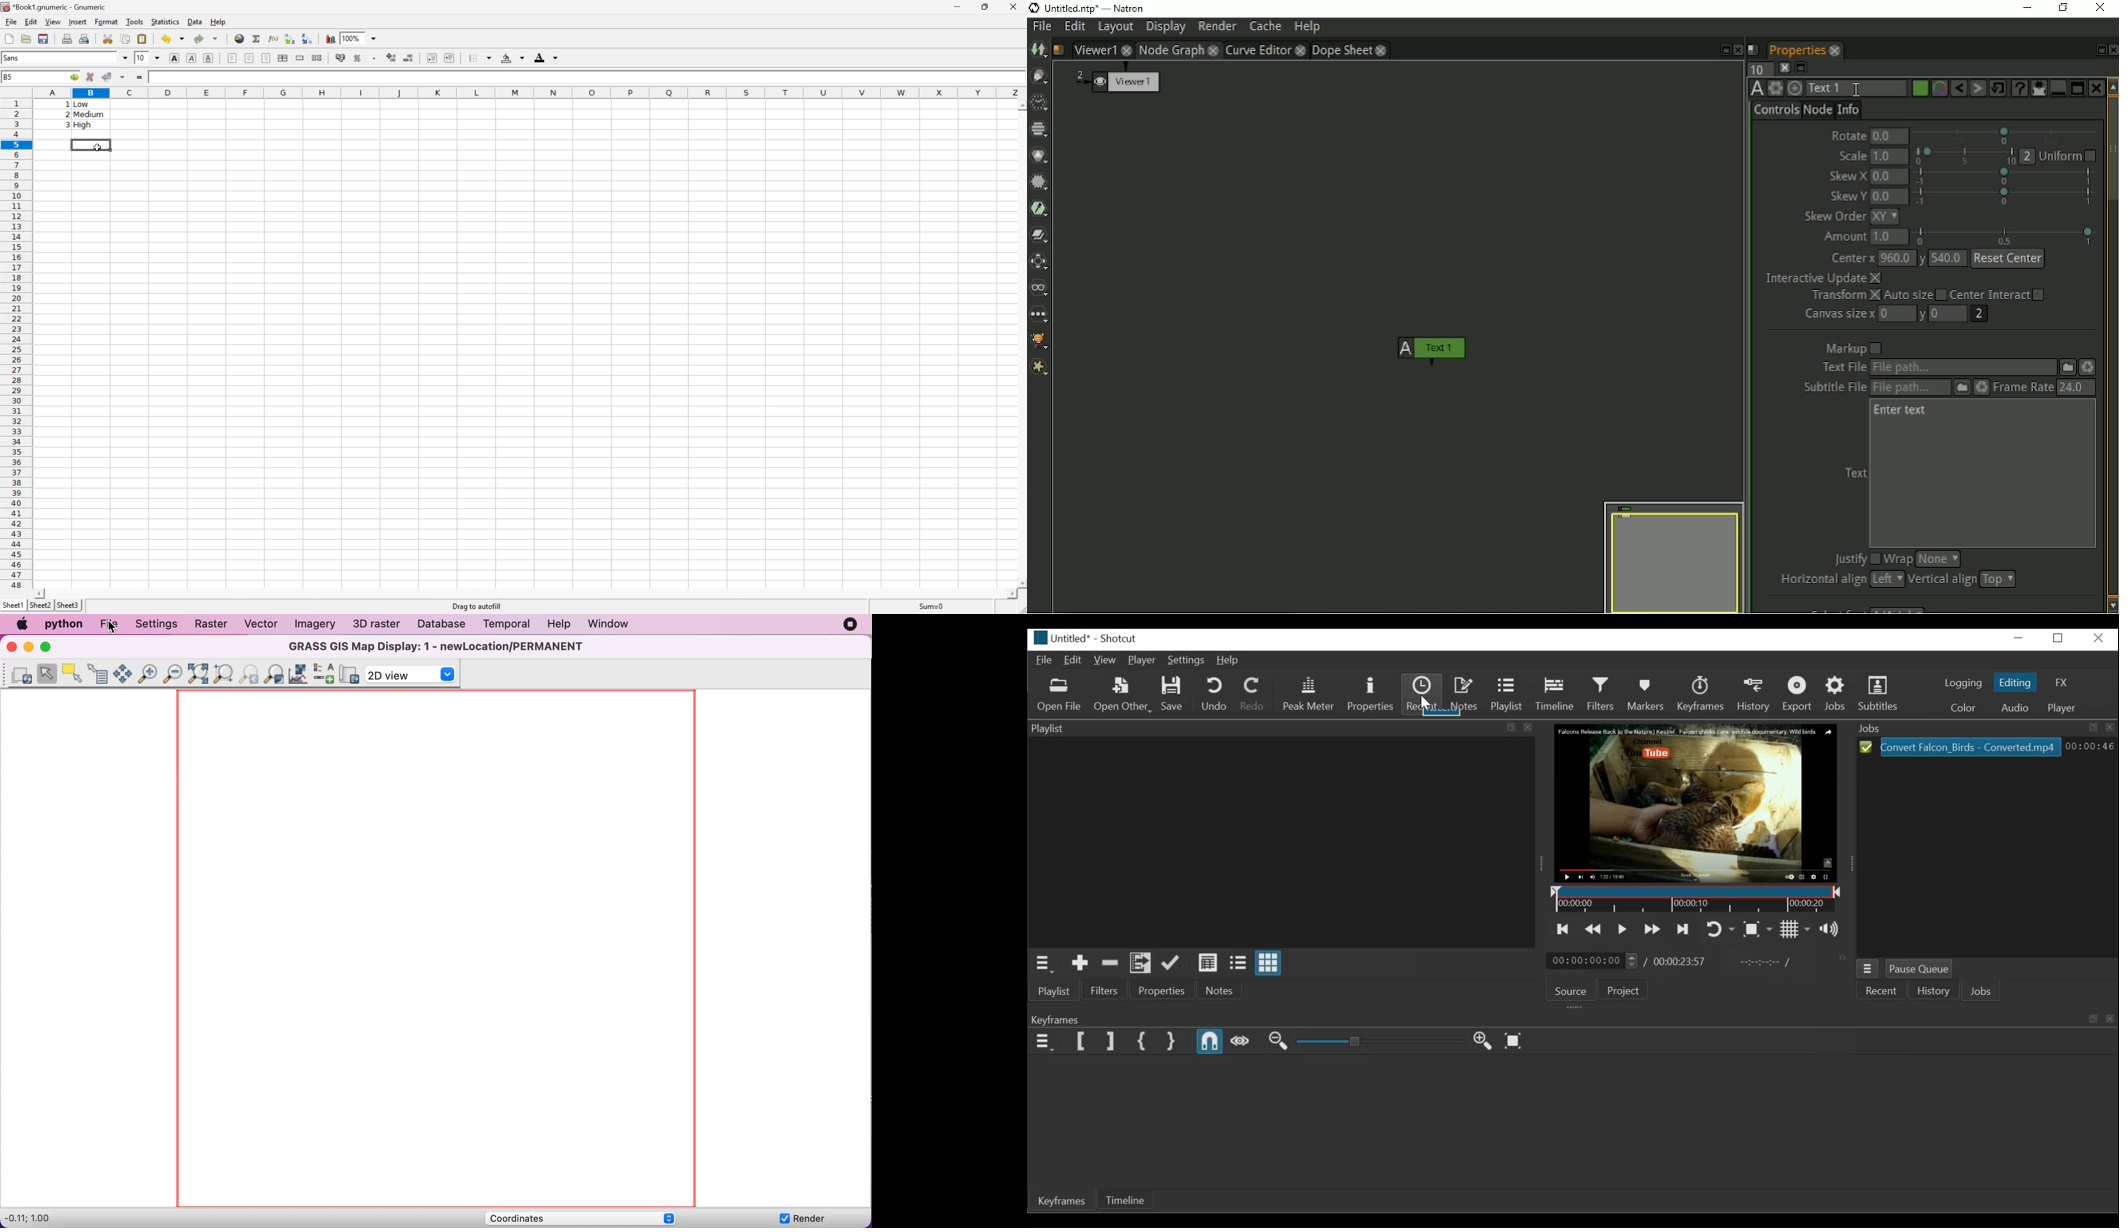 This screenshot has width=2128, height=1232. I want to click on Center horizontally, so click(250, 57).